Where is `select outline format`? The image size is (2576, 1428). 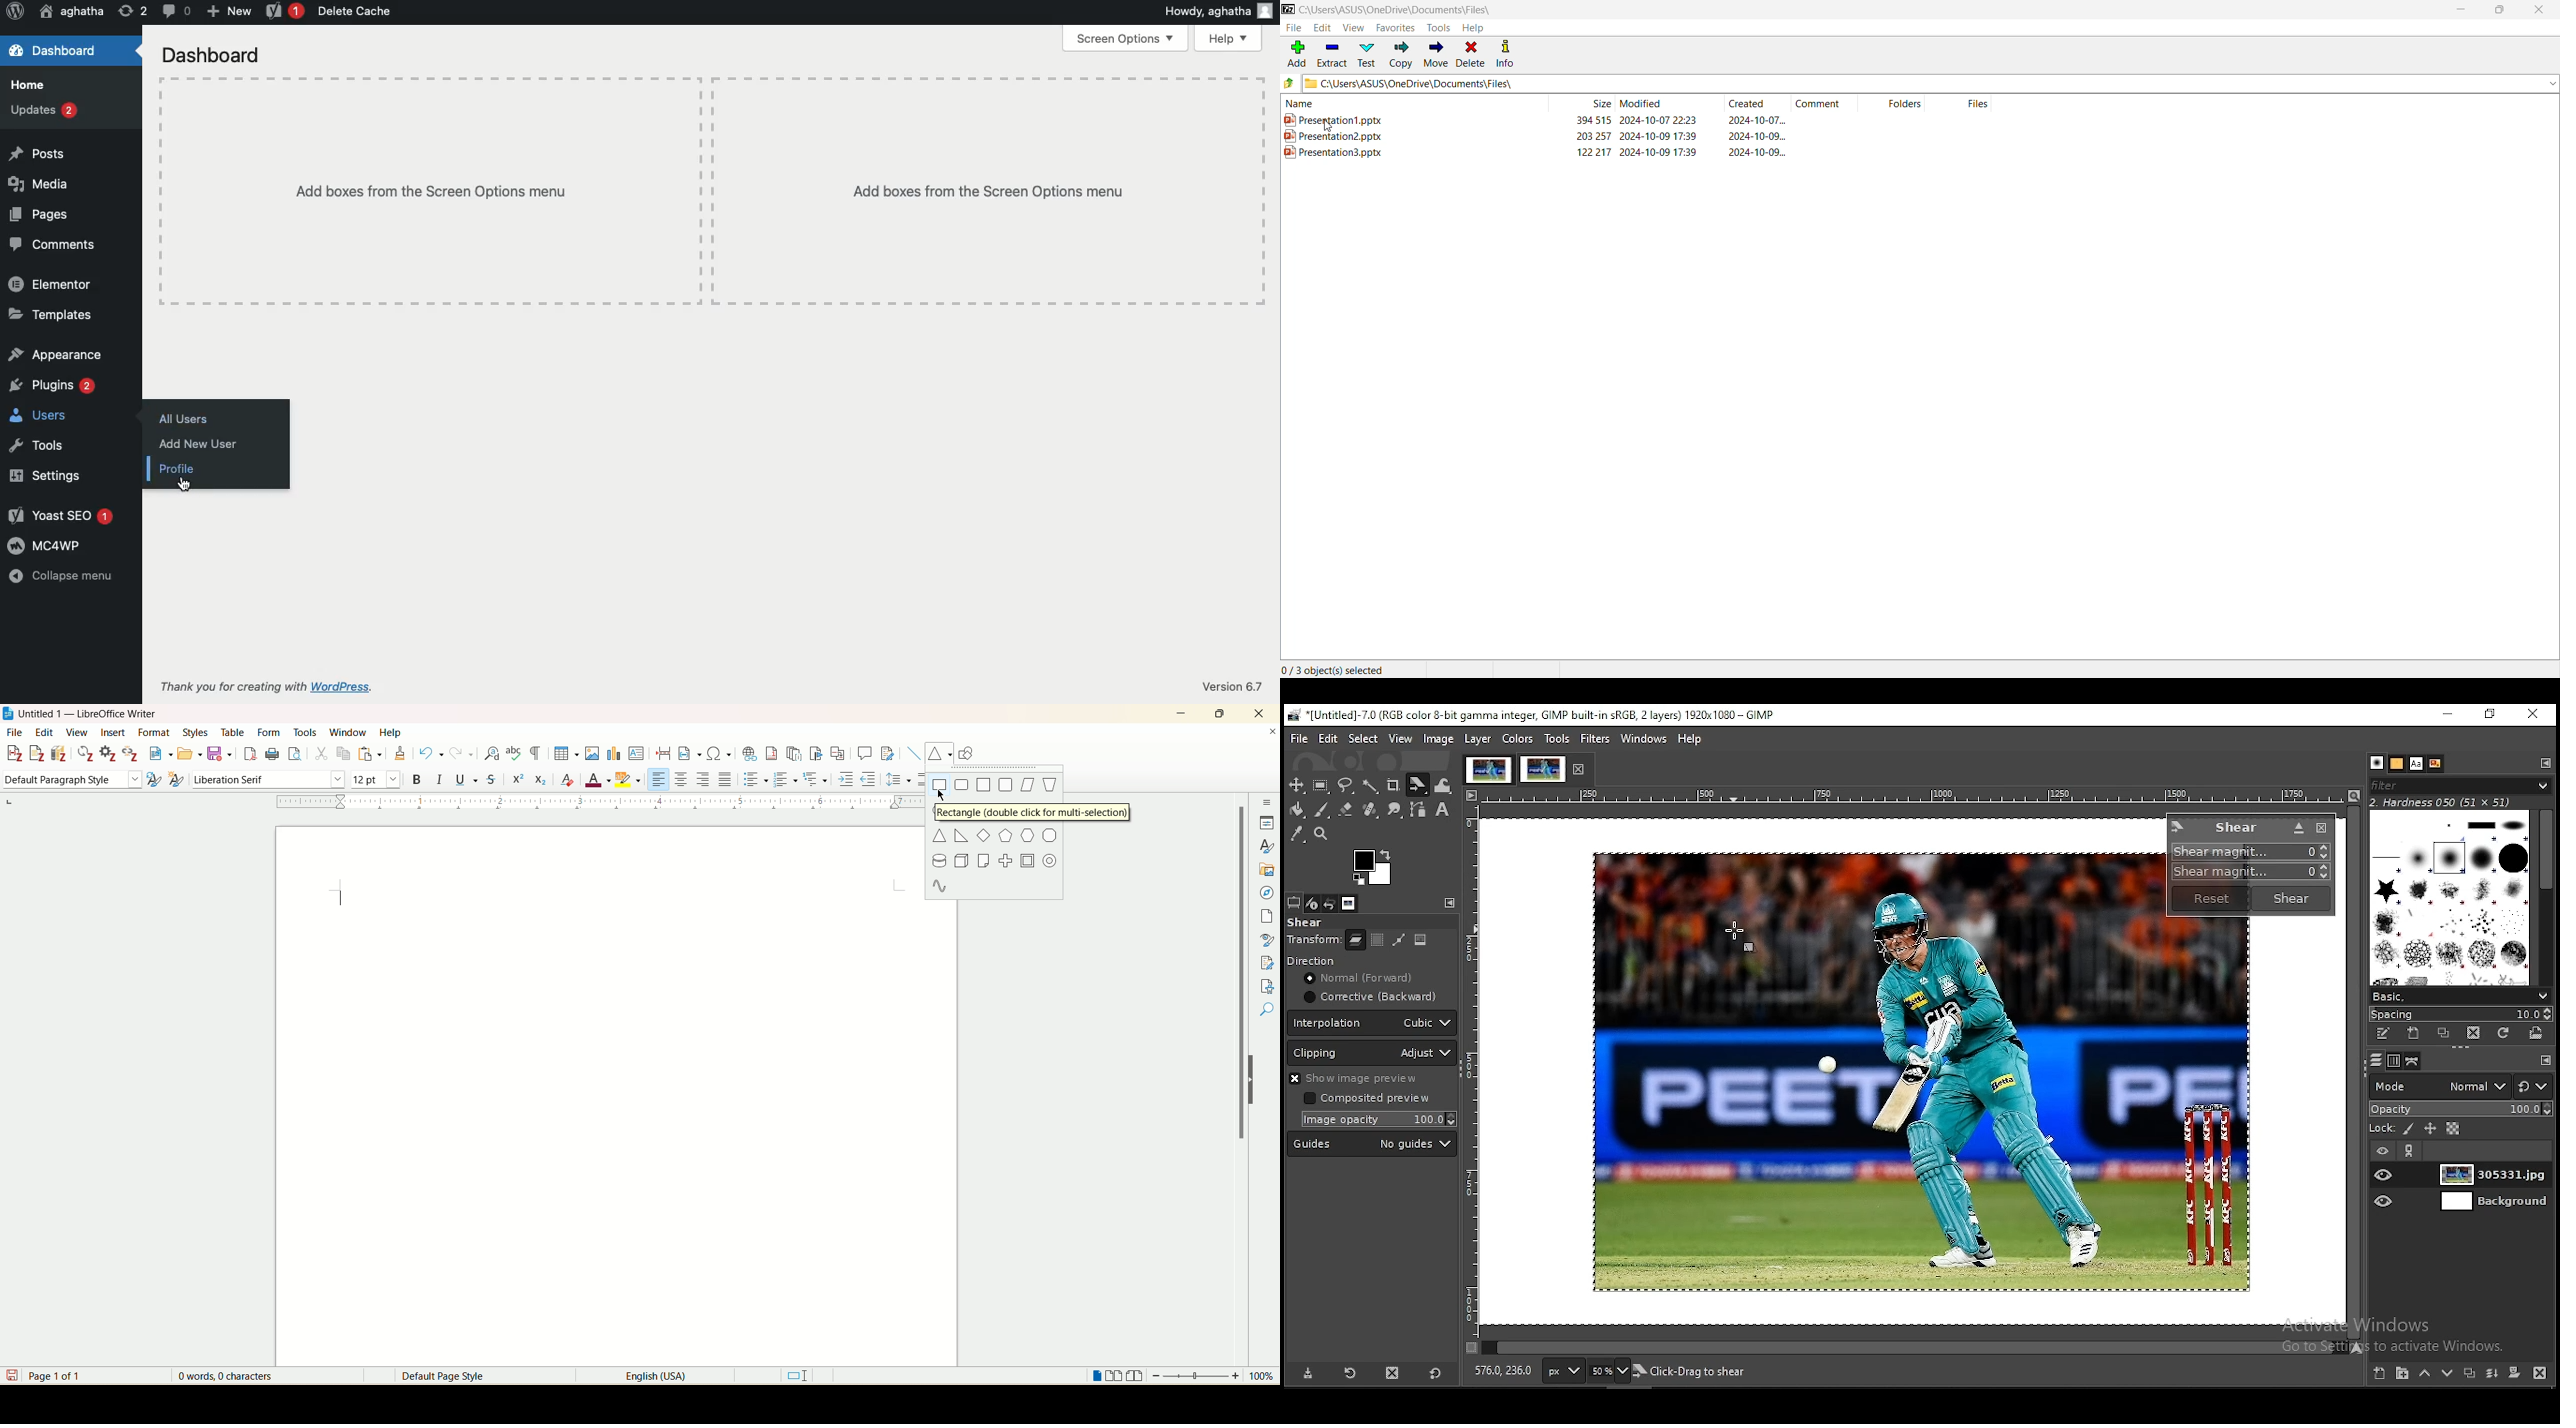 select outline format is located at coordinates (815, 780).